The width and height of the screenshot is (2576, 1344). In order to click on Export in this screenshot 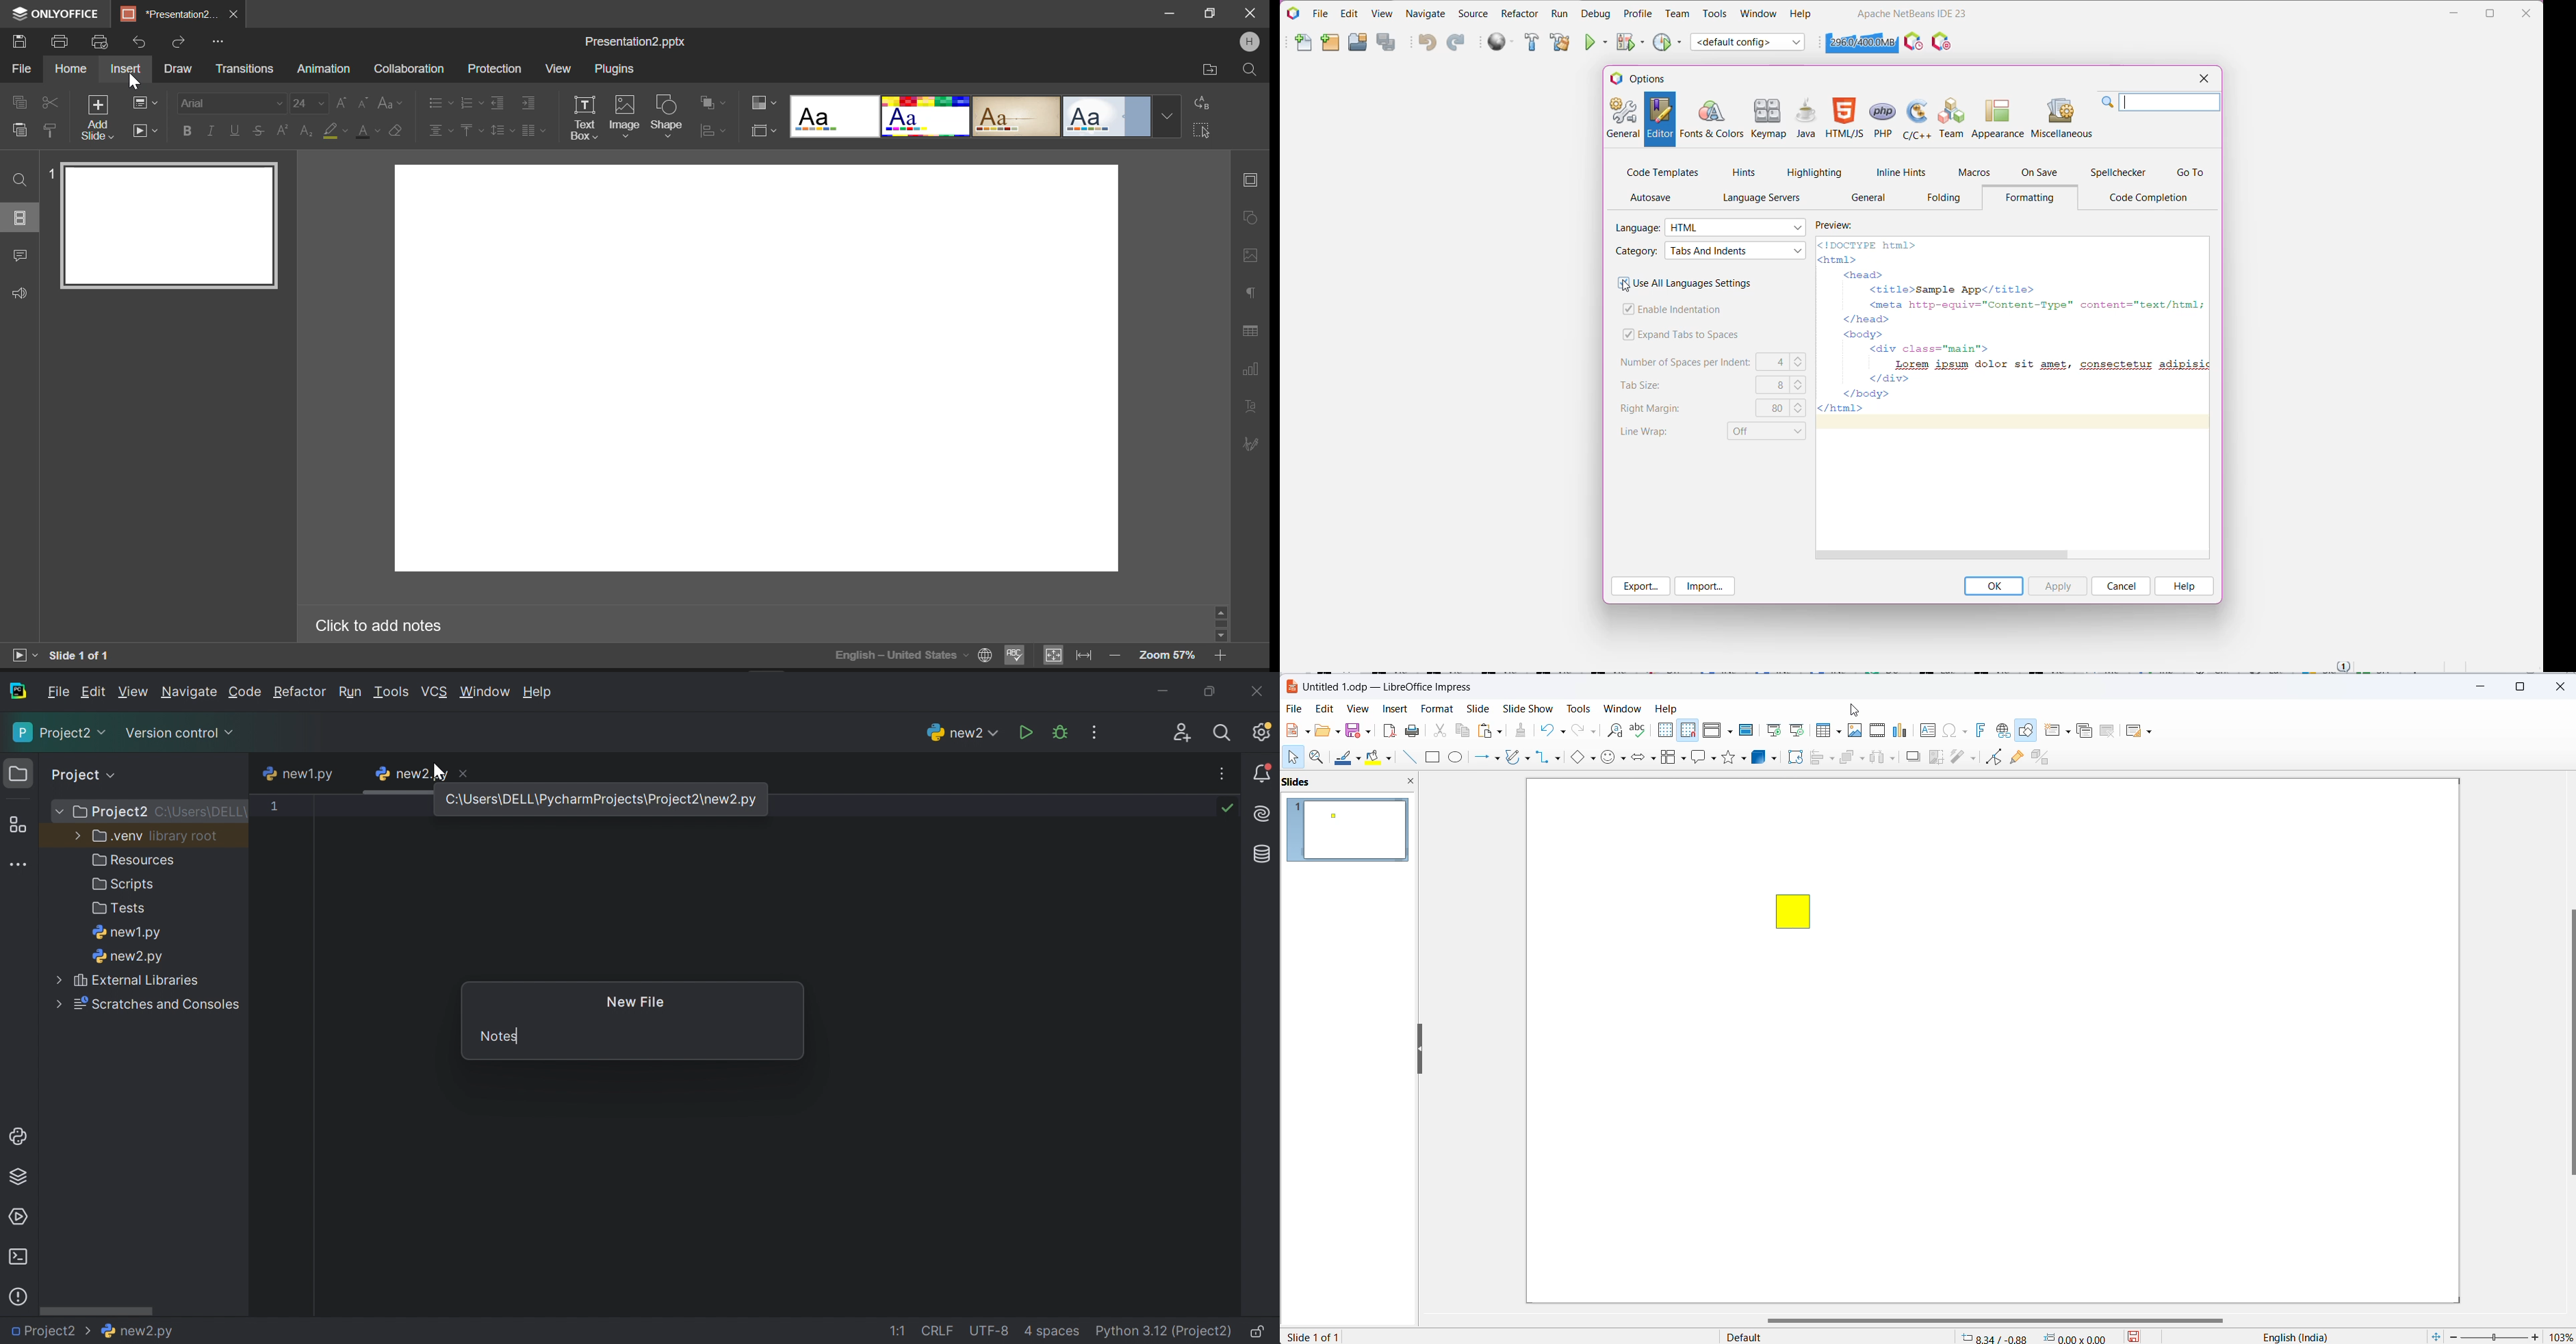, I will do `click(1642, 586)`.